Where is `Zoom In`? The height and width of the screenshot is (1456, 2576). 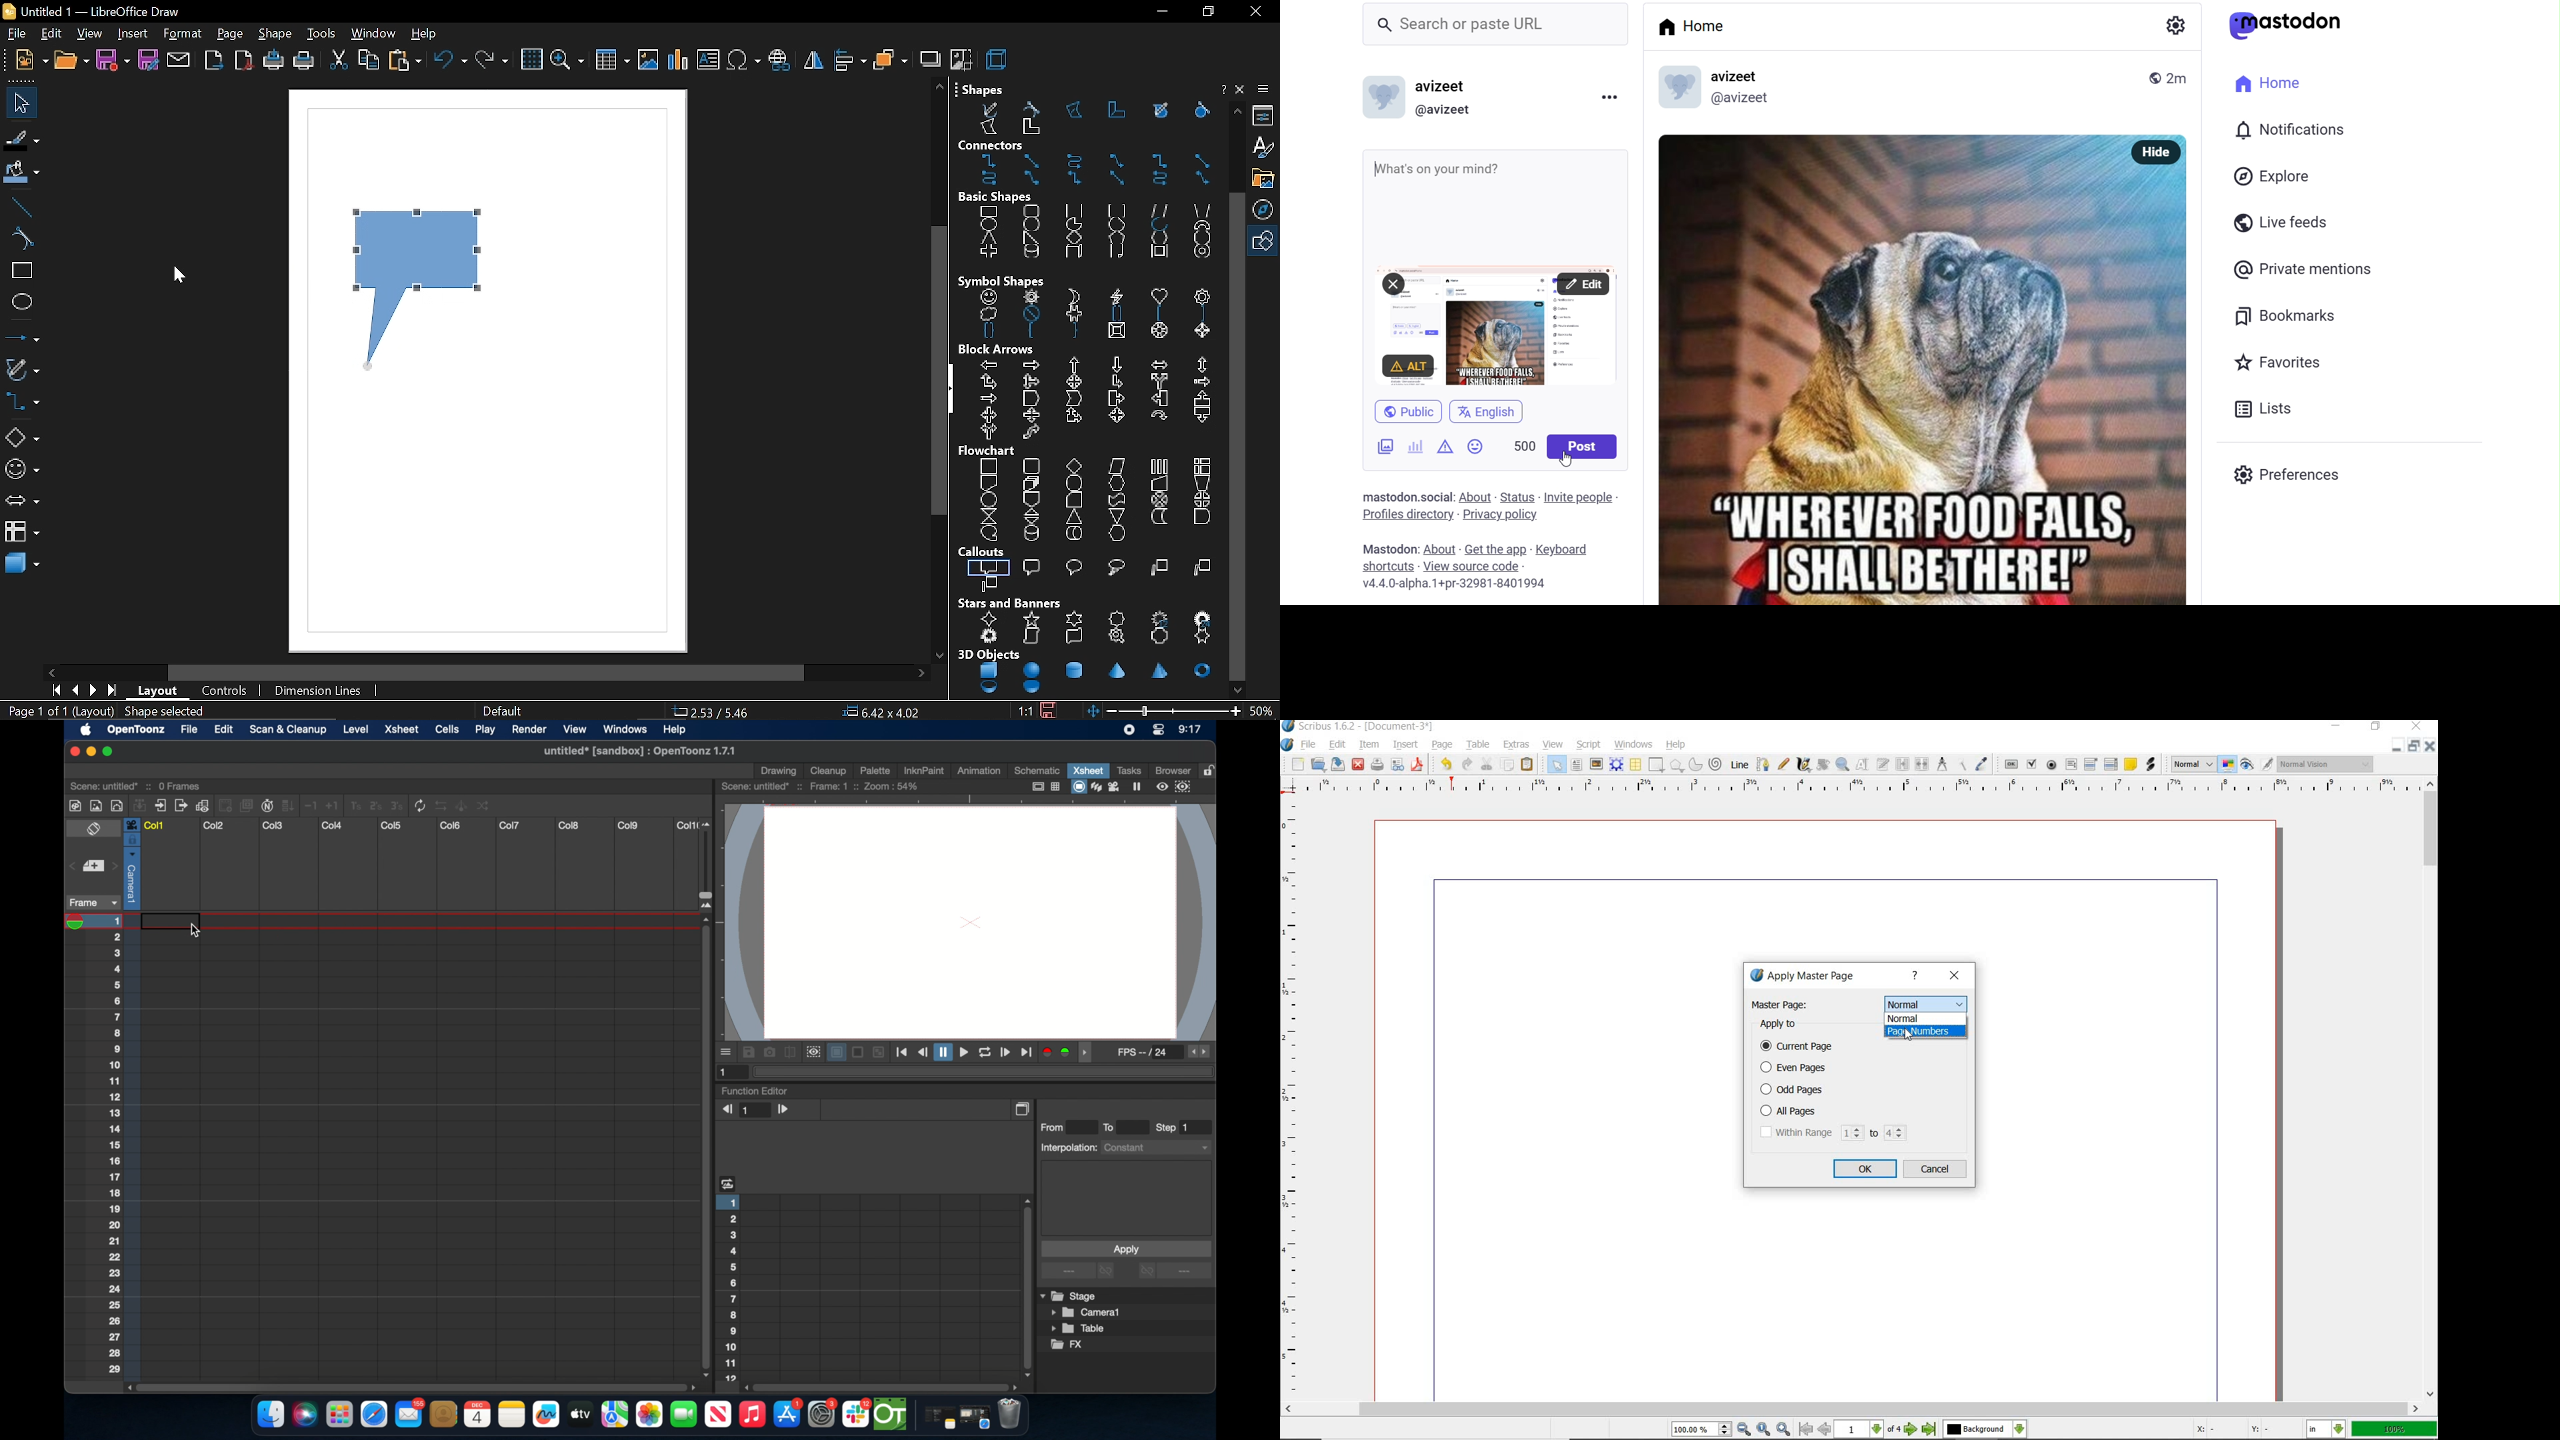
Zoom In is located at coordinates (1783, 1430).